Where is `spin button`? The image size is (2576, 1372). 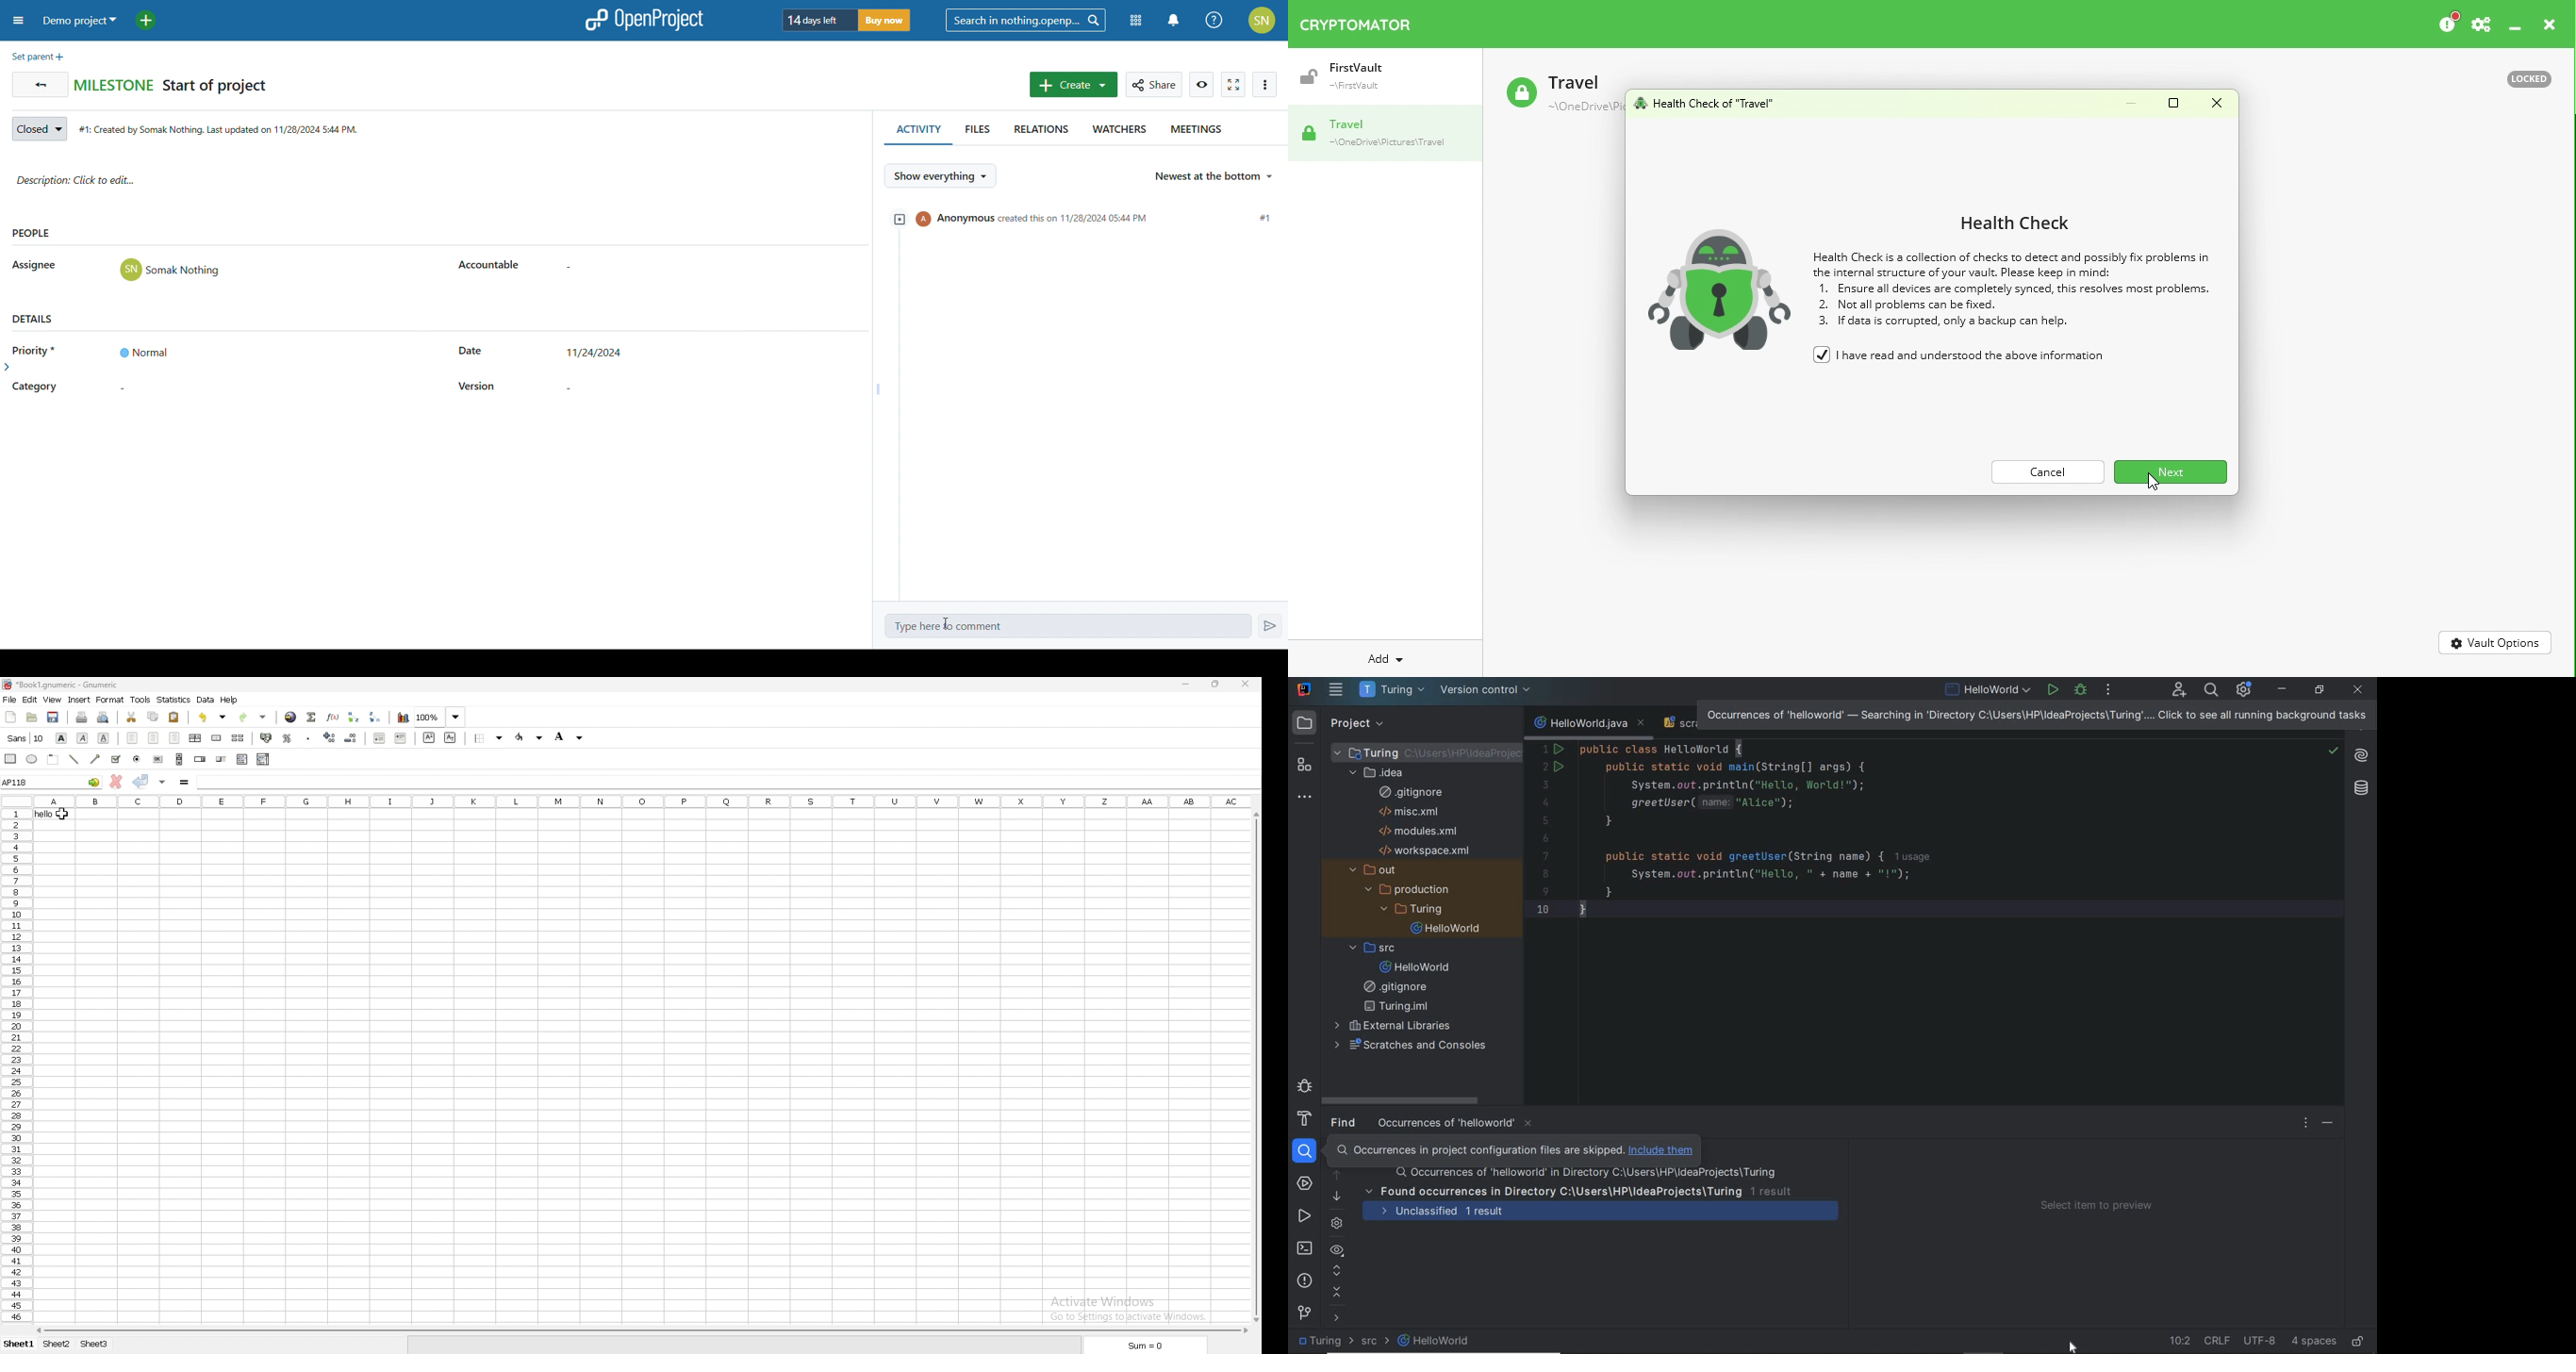 spin button is located at coordinates (199, 759).